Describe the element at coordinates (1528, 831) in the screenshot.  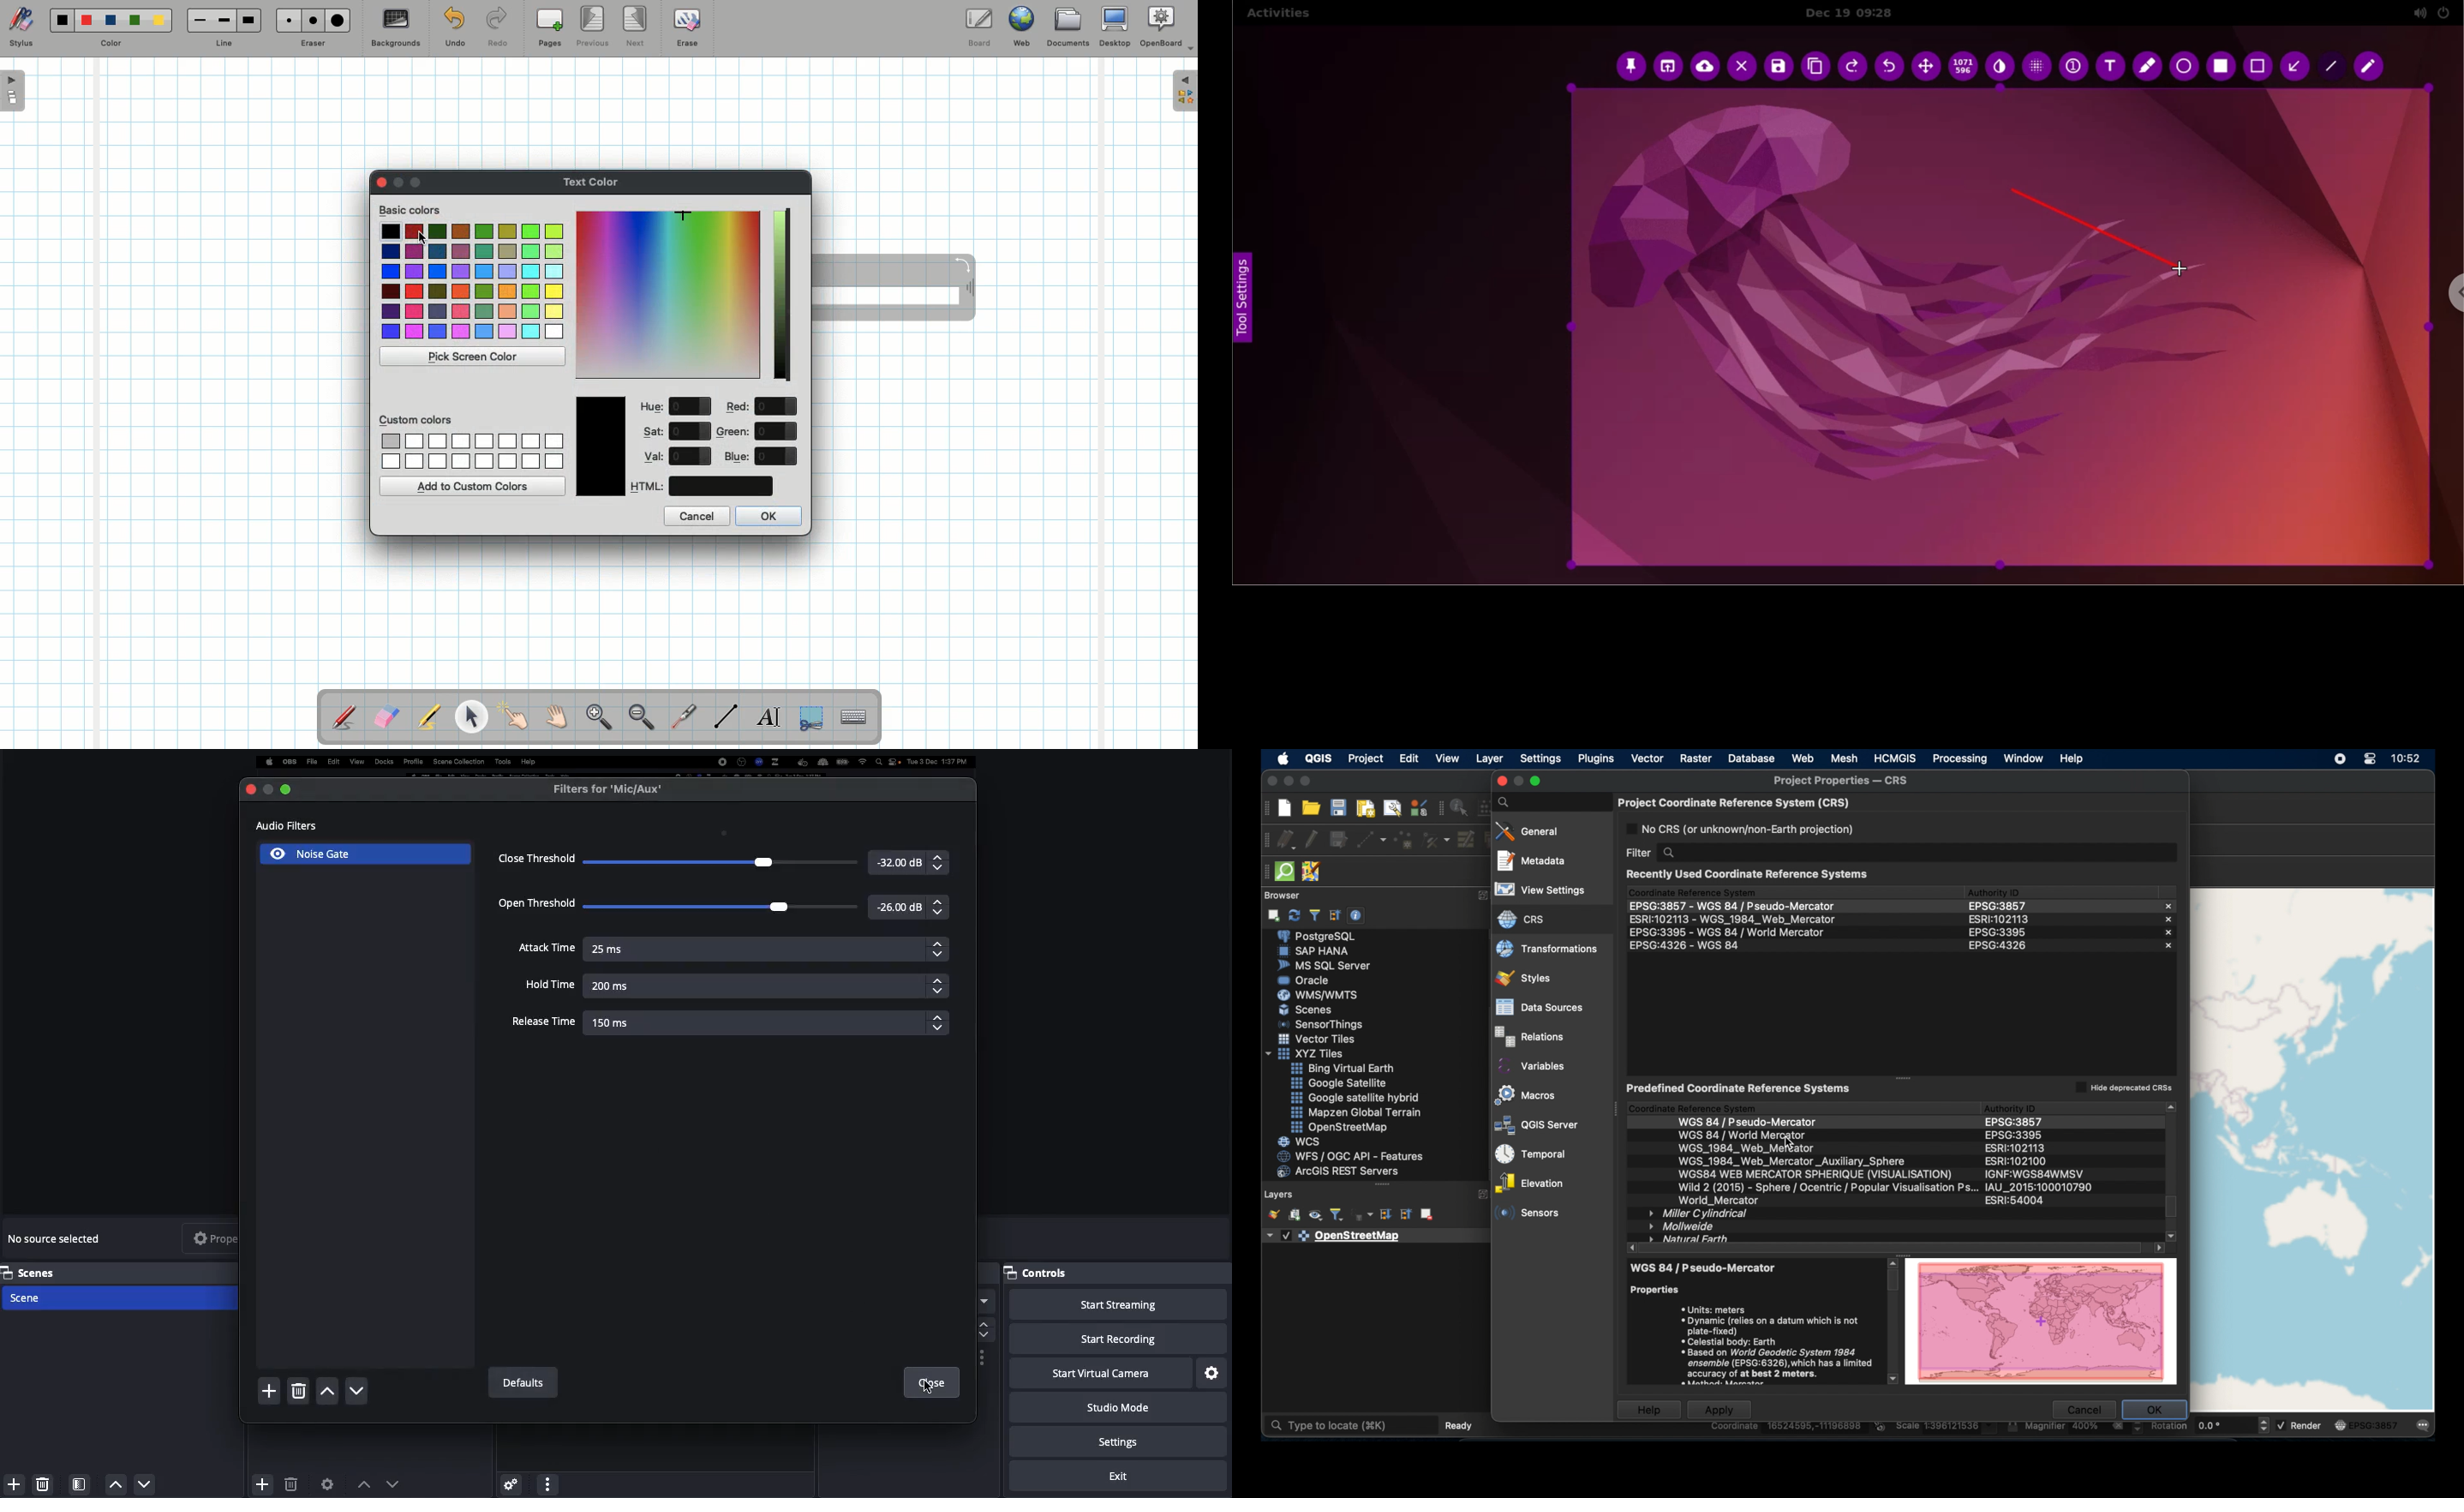
I see `general` at that location.